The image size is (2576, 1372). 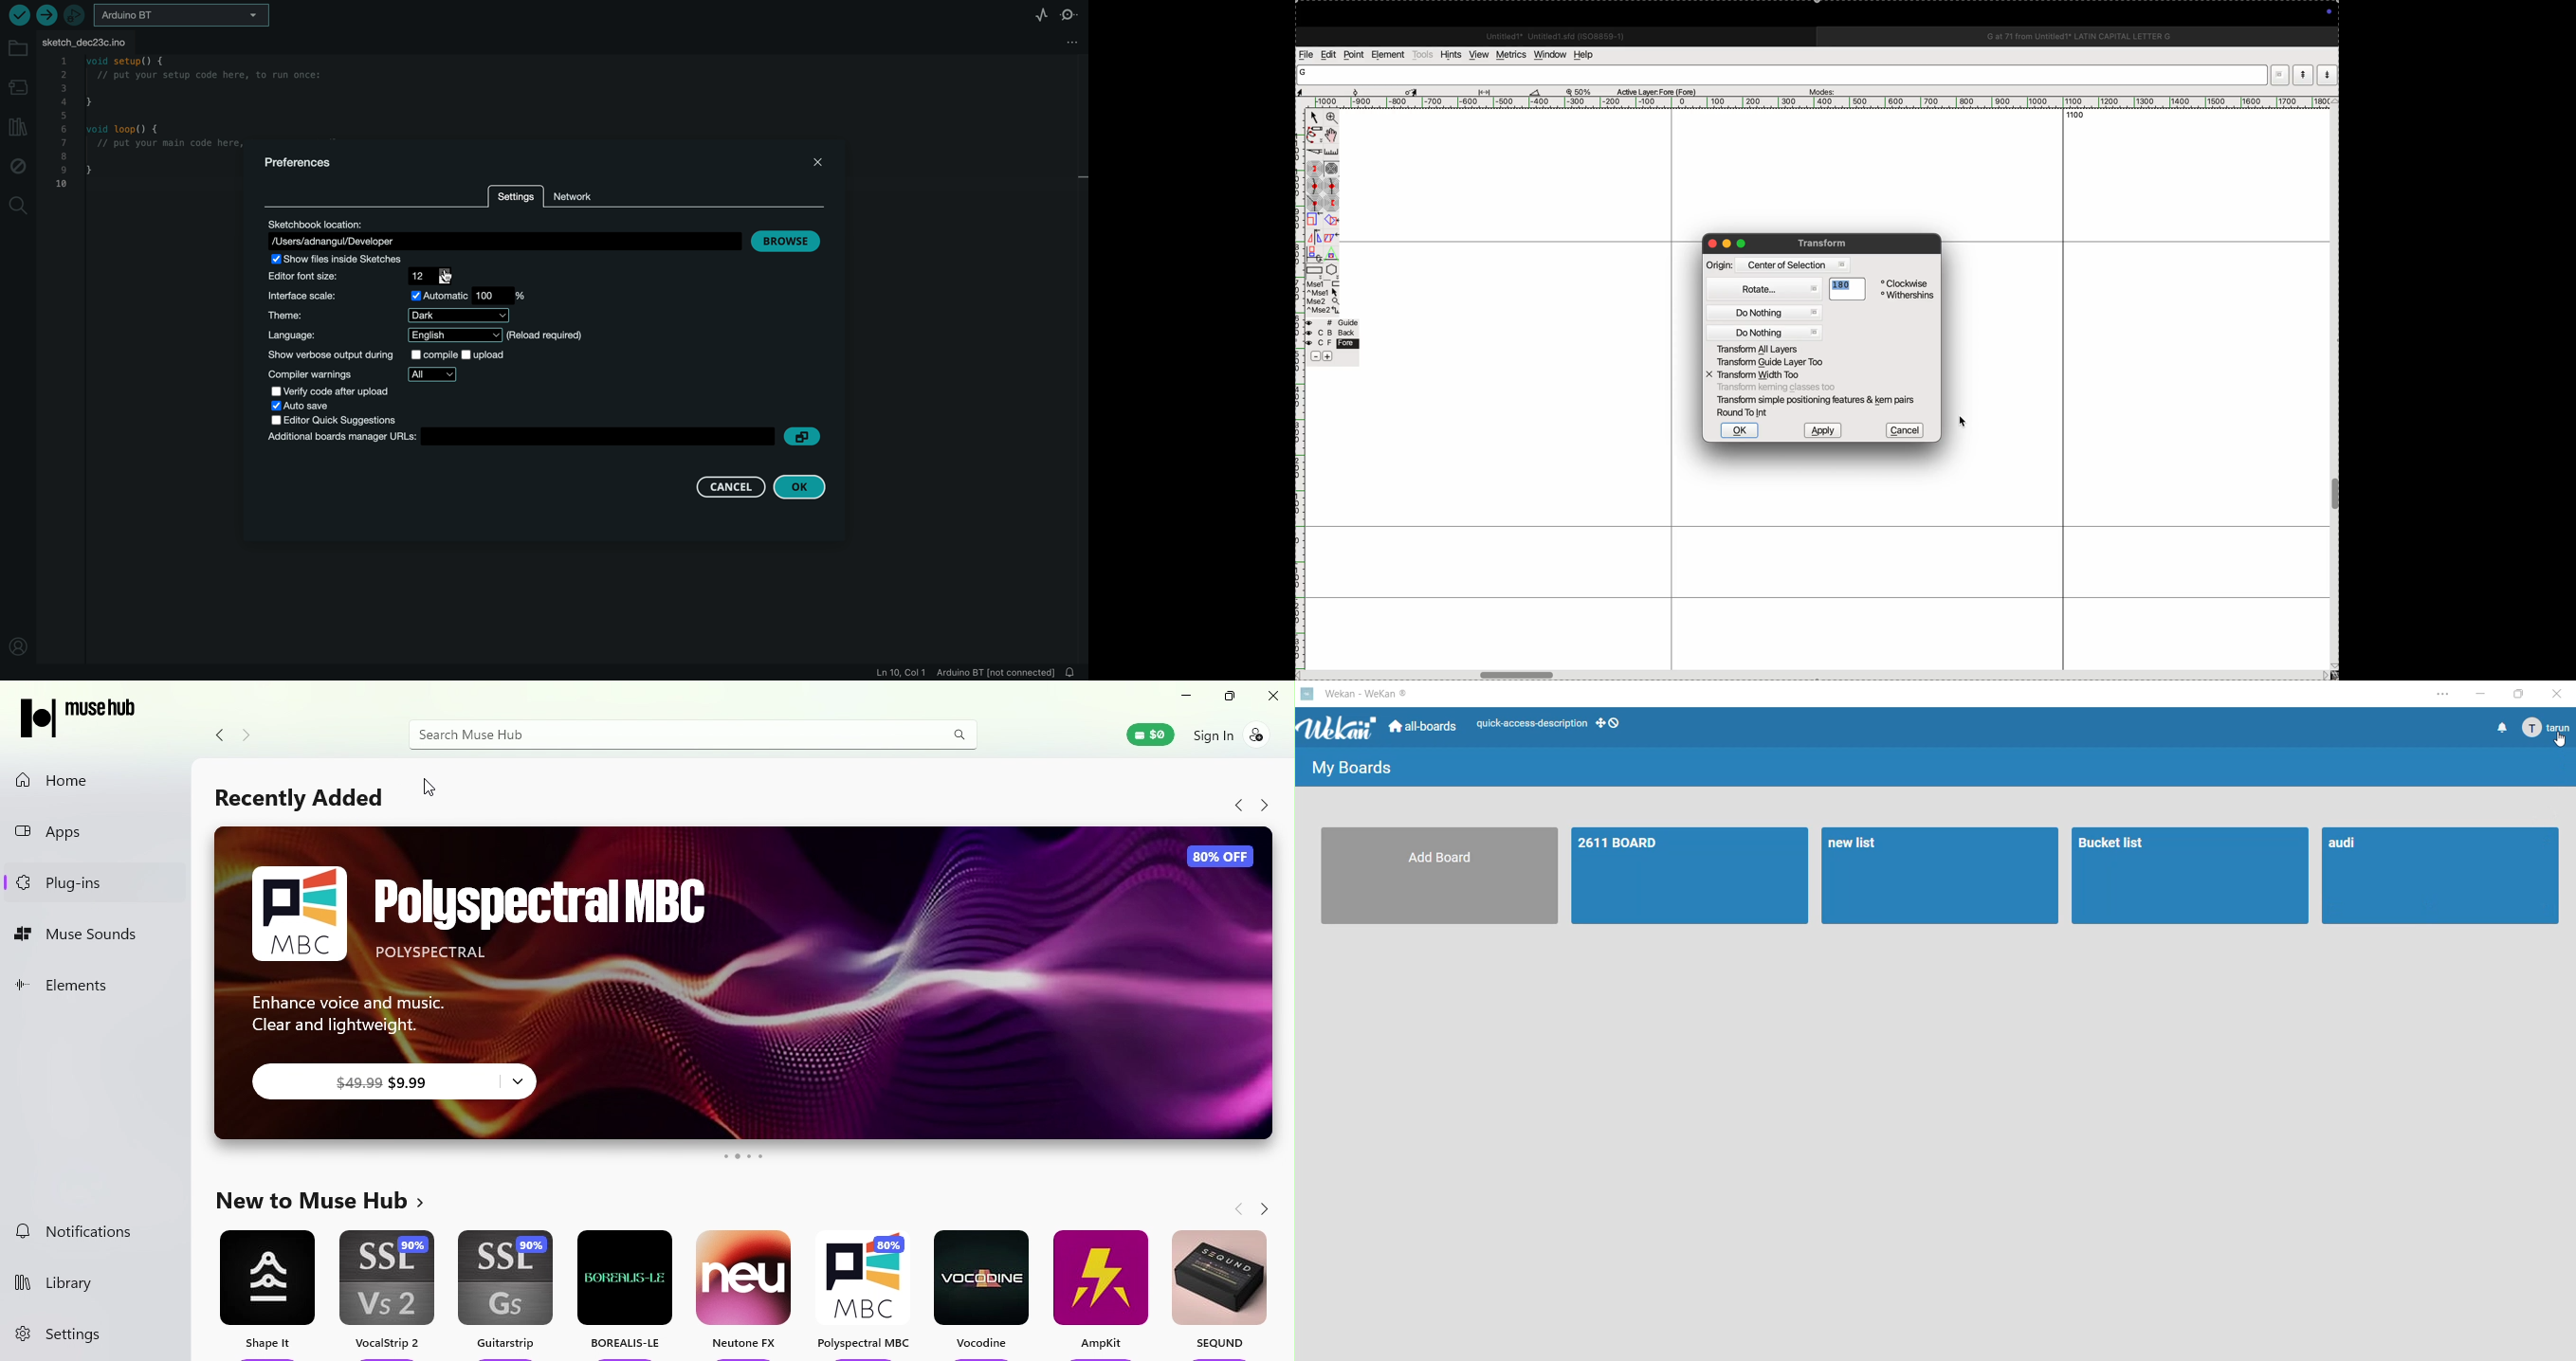 I want to click on elements, so click(x=1390, y=55).